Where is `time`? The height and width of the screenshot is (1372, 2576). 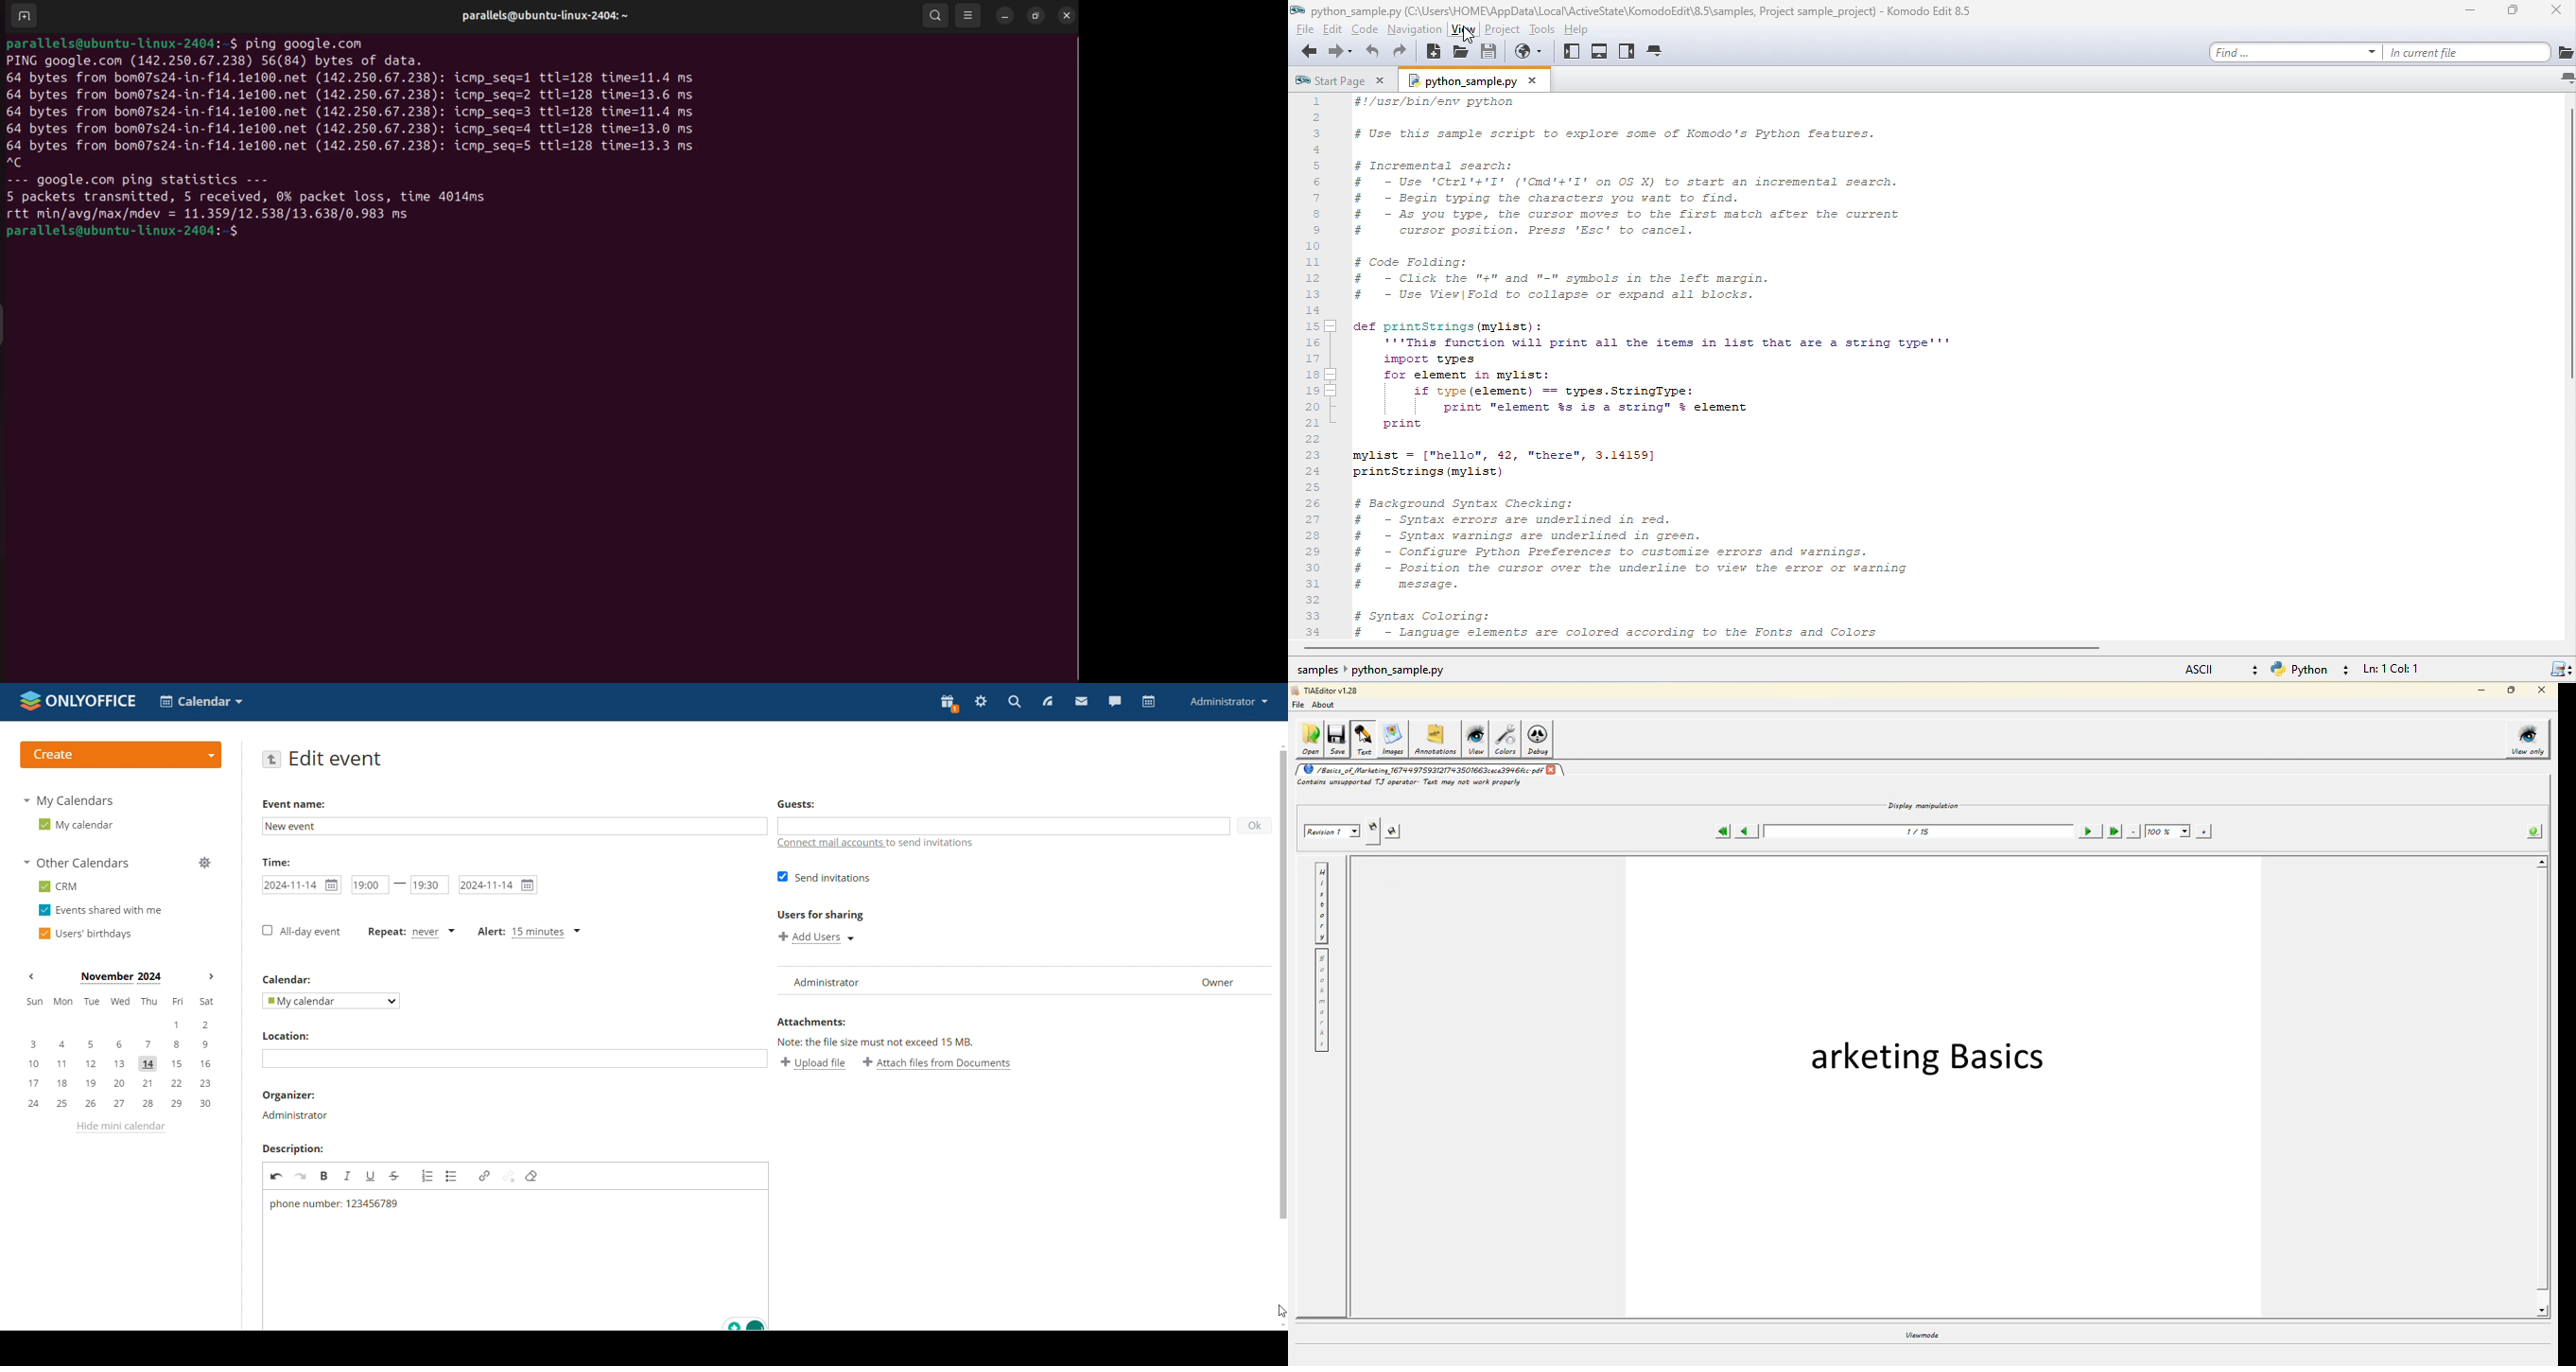 time is located at coordinates (280, 862).